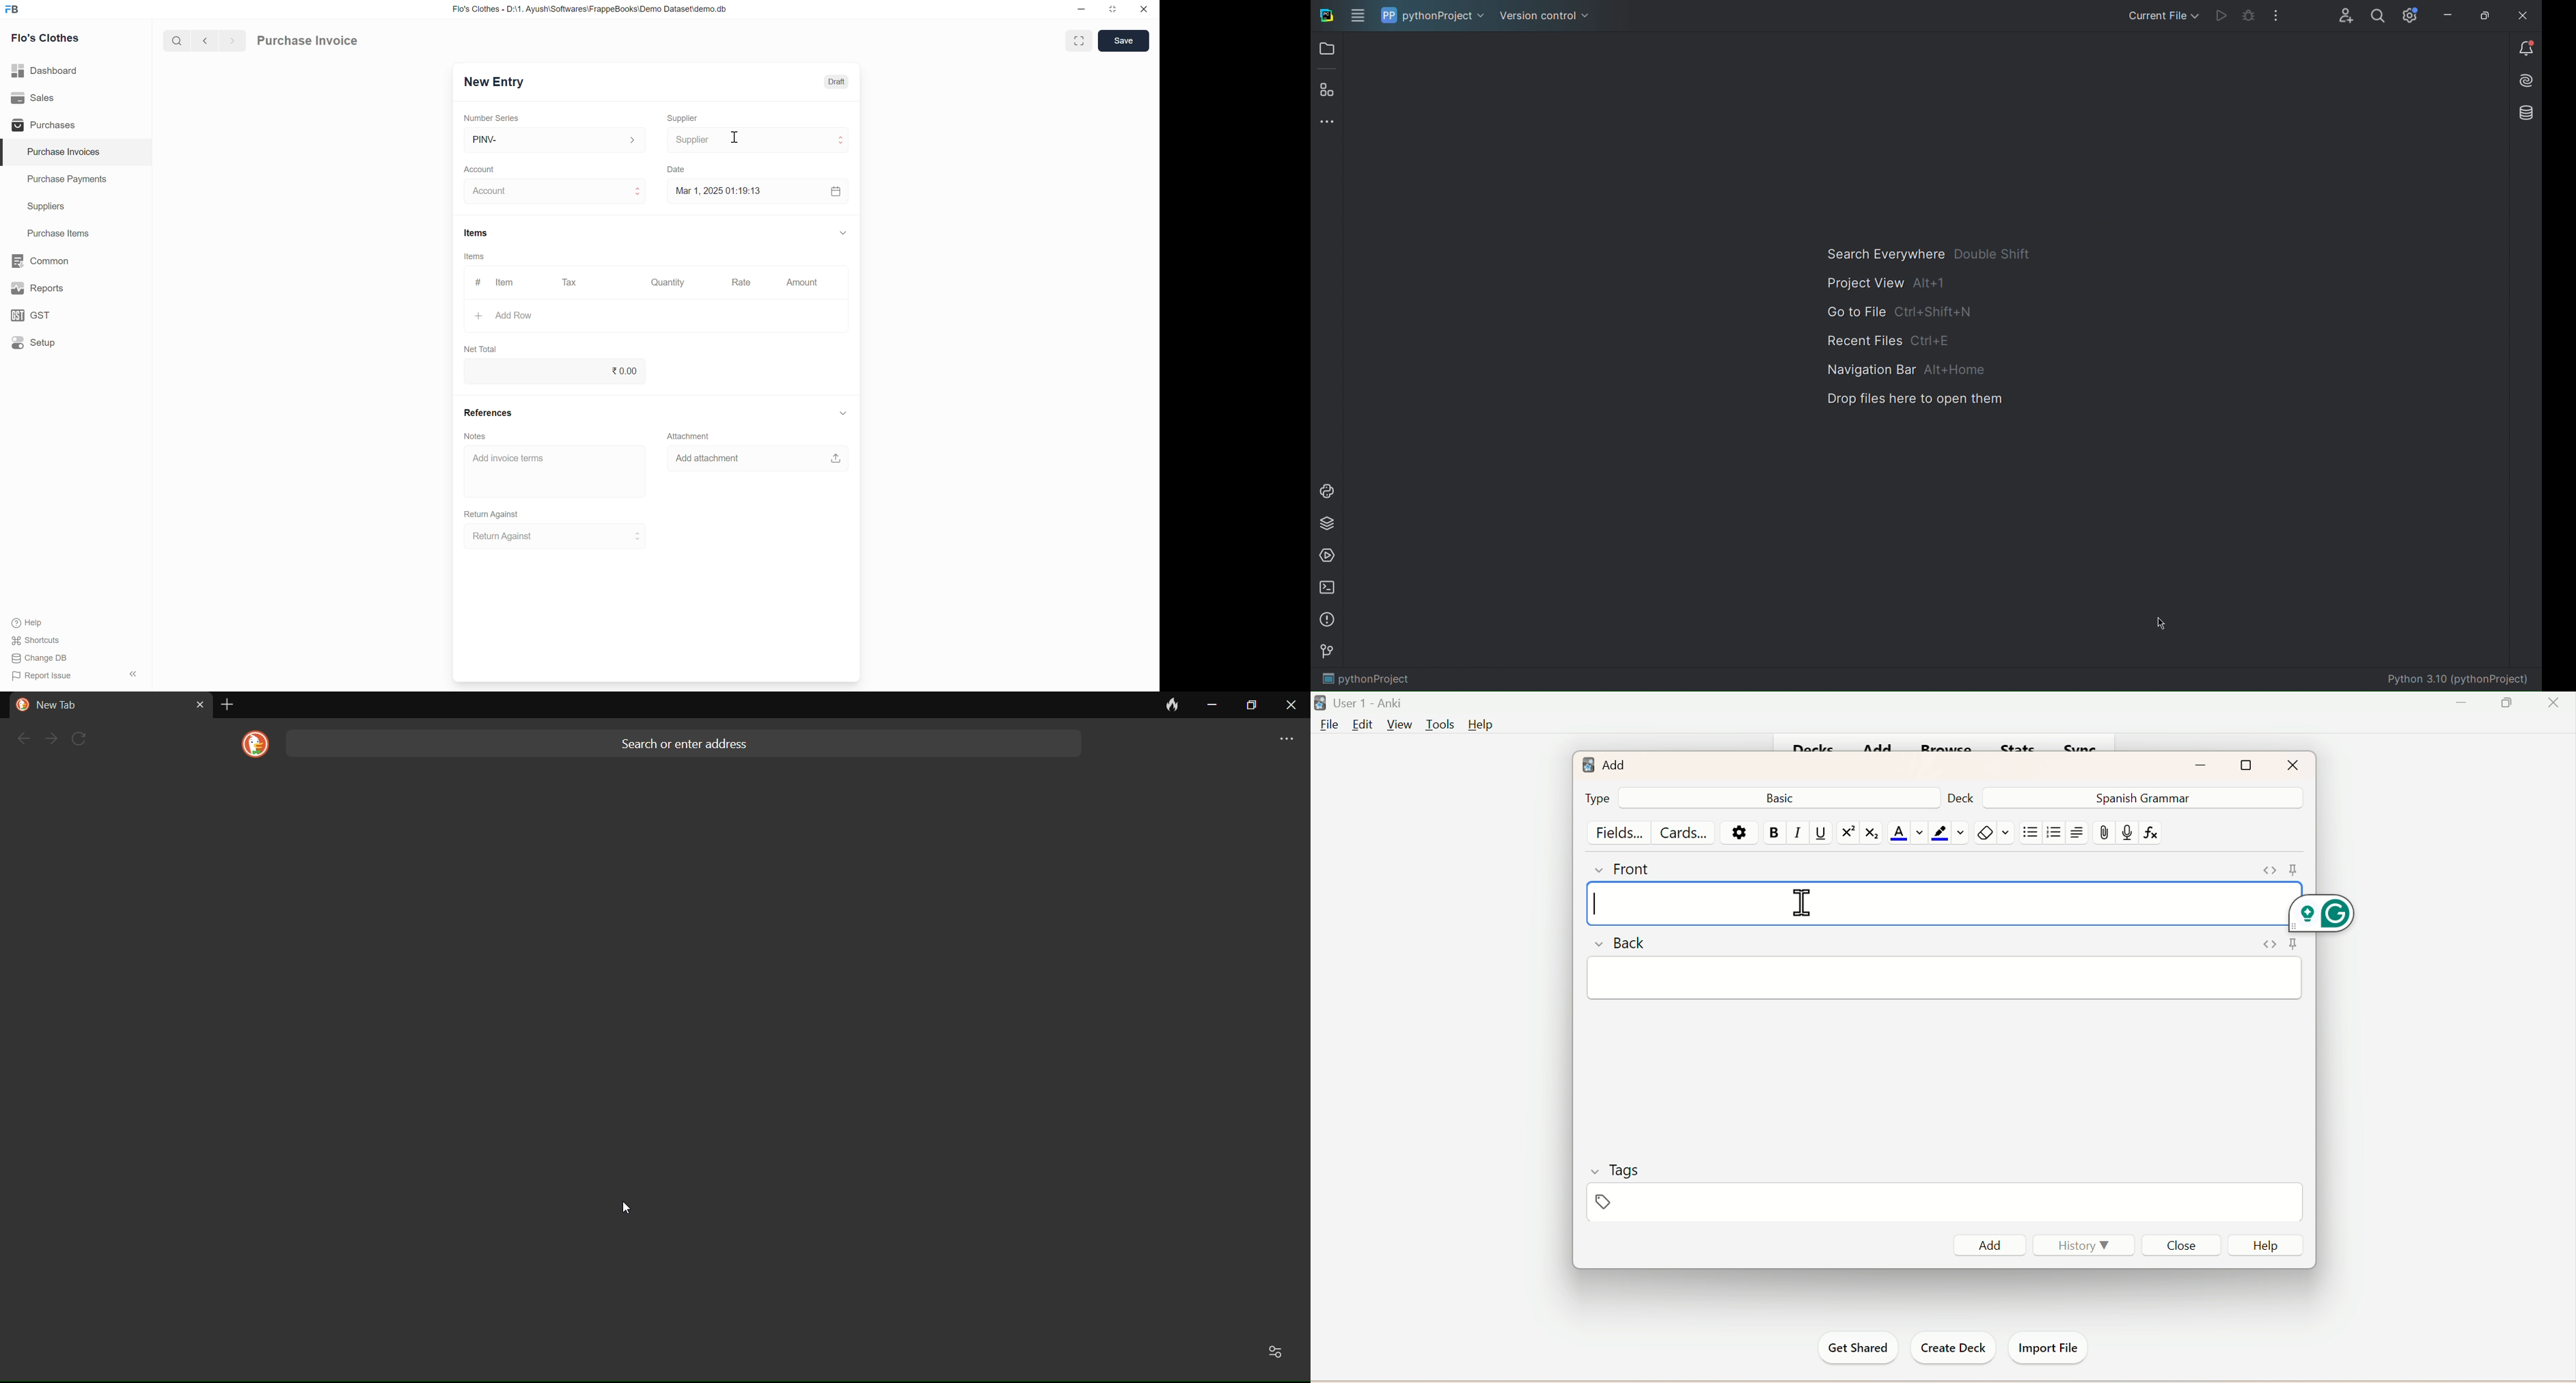 Image resolution: width=2576 pixels, height=1400 pixels. I want to click on back, so click(22, 739).